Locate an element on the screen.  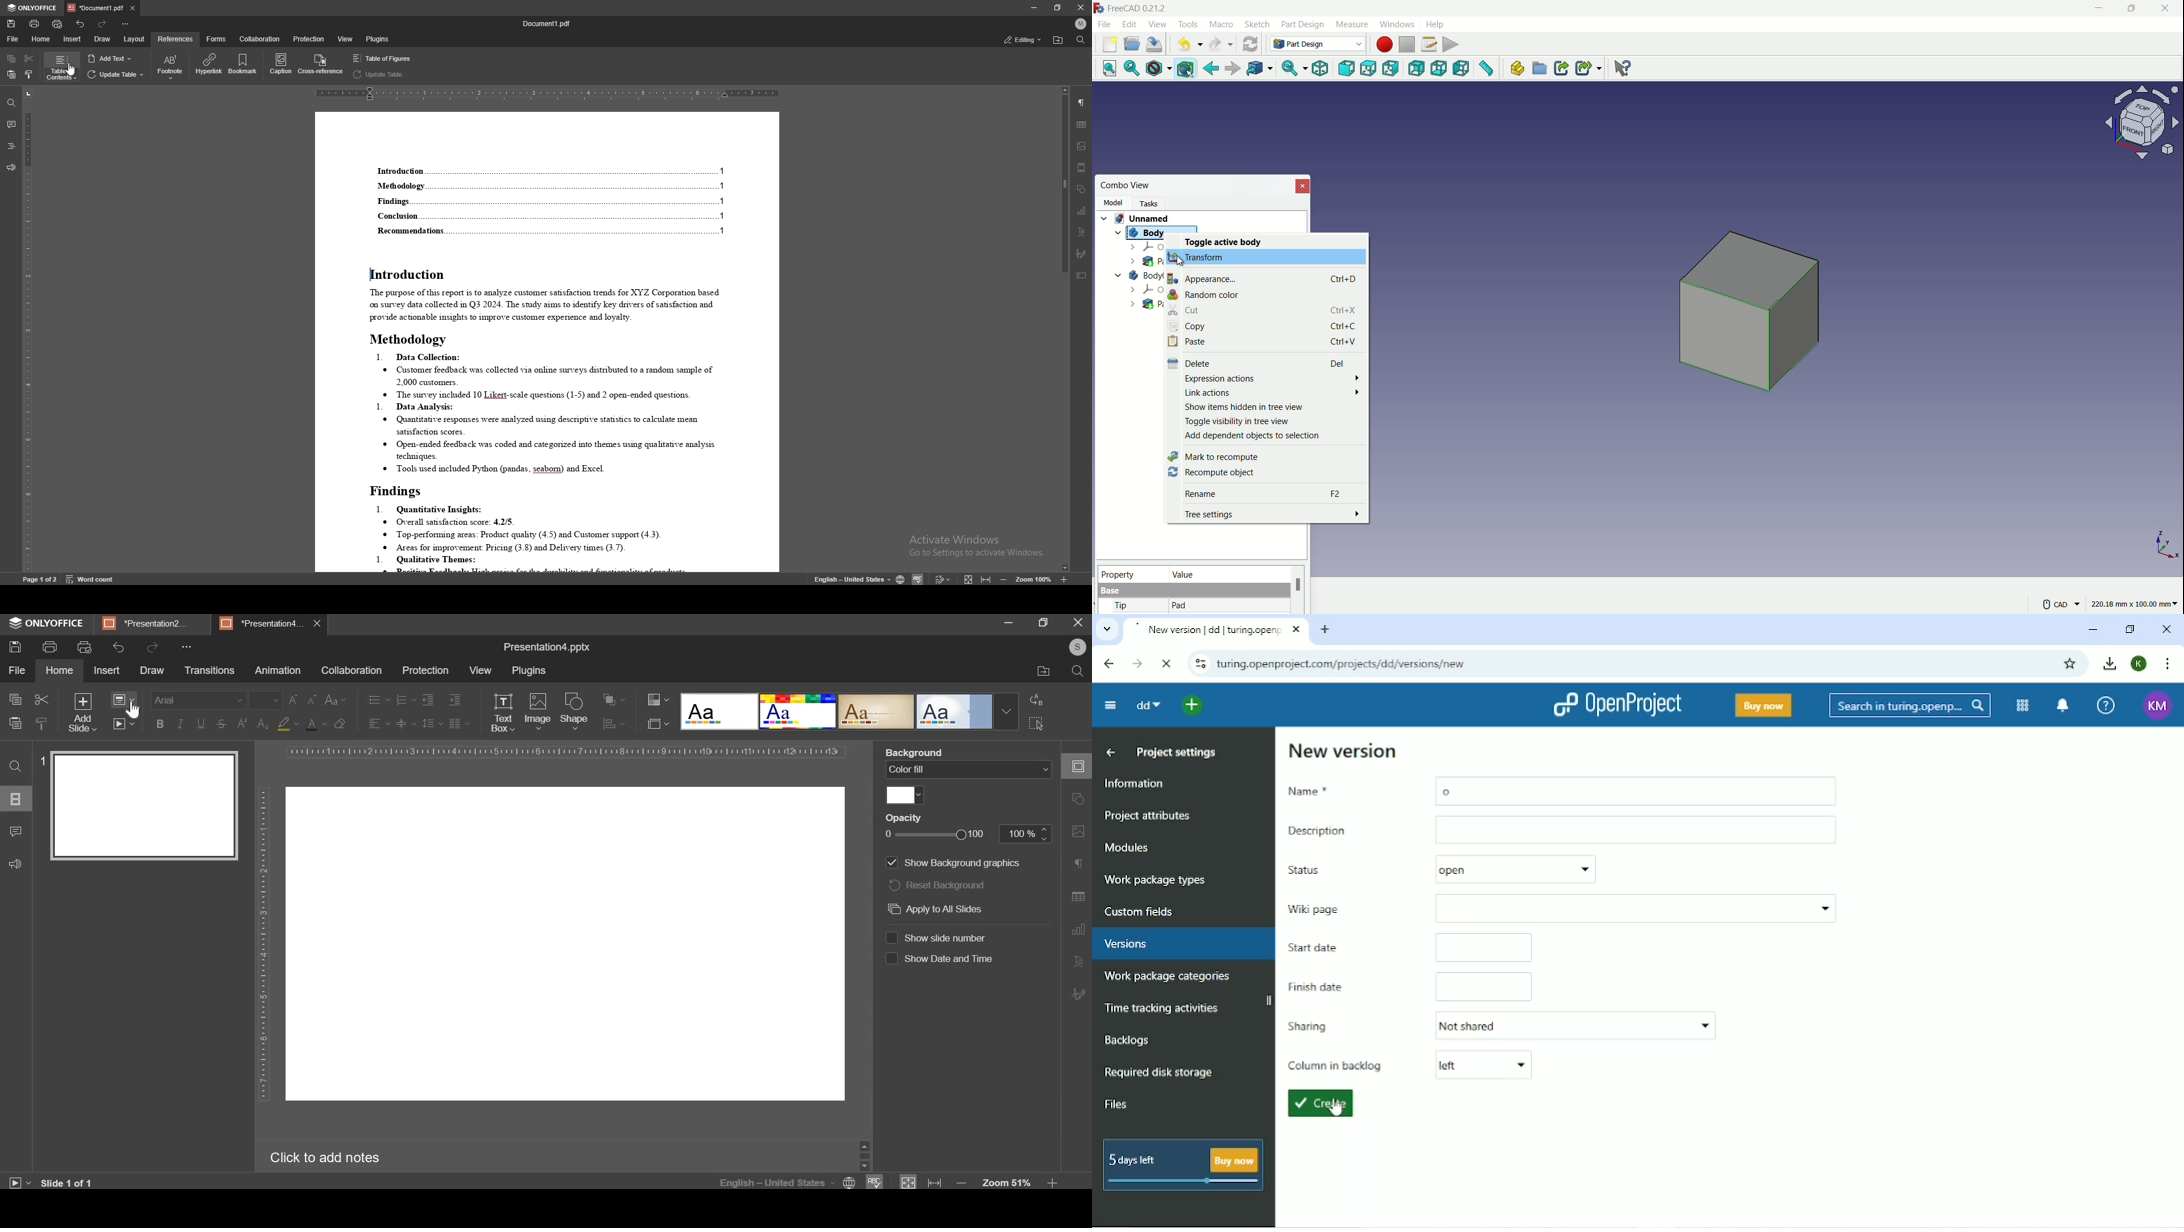
Current tab is located at coordinates (1216, 628).